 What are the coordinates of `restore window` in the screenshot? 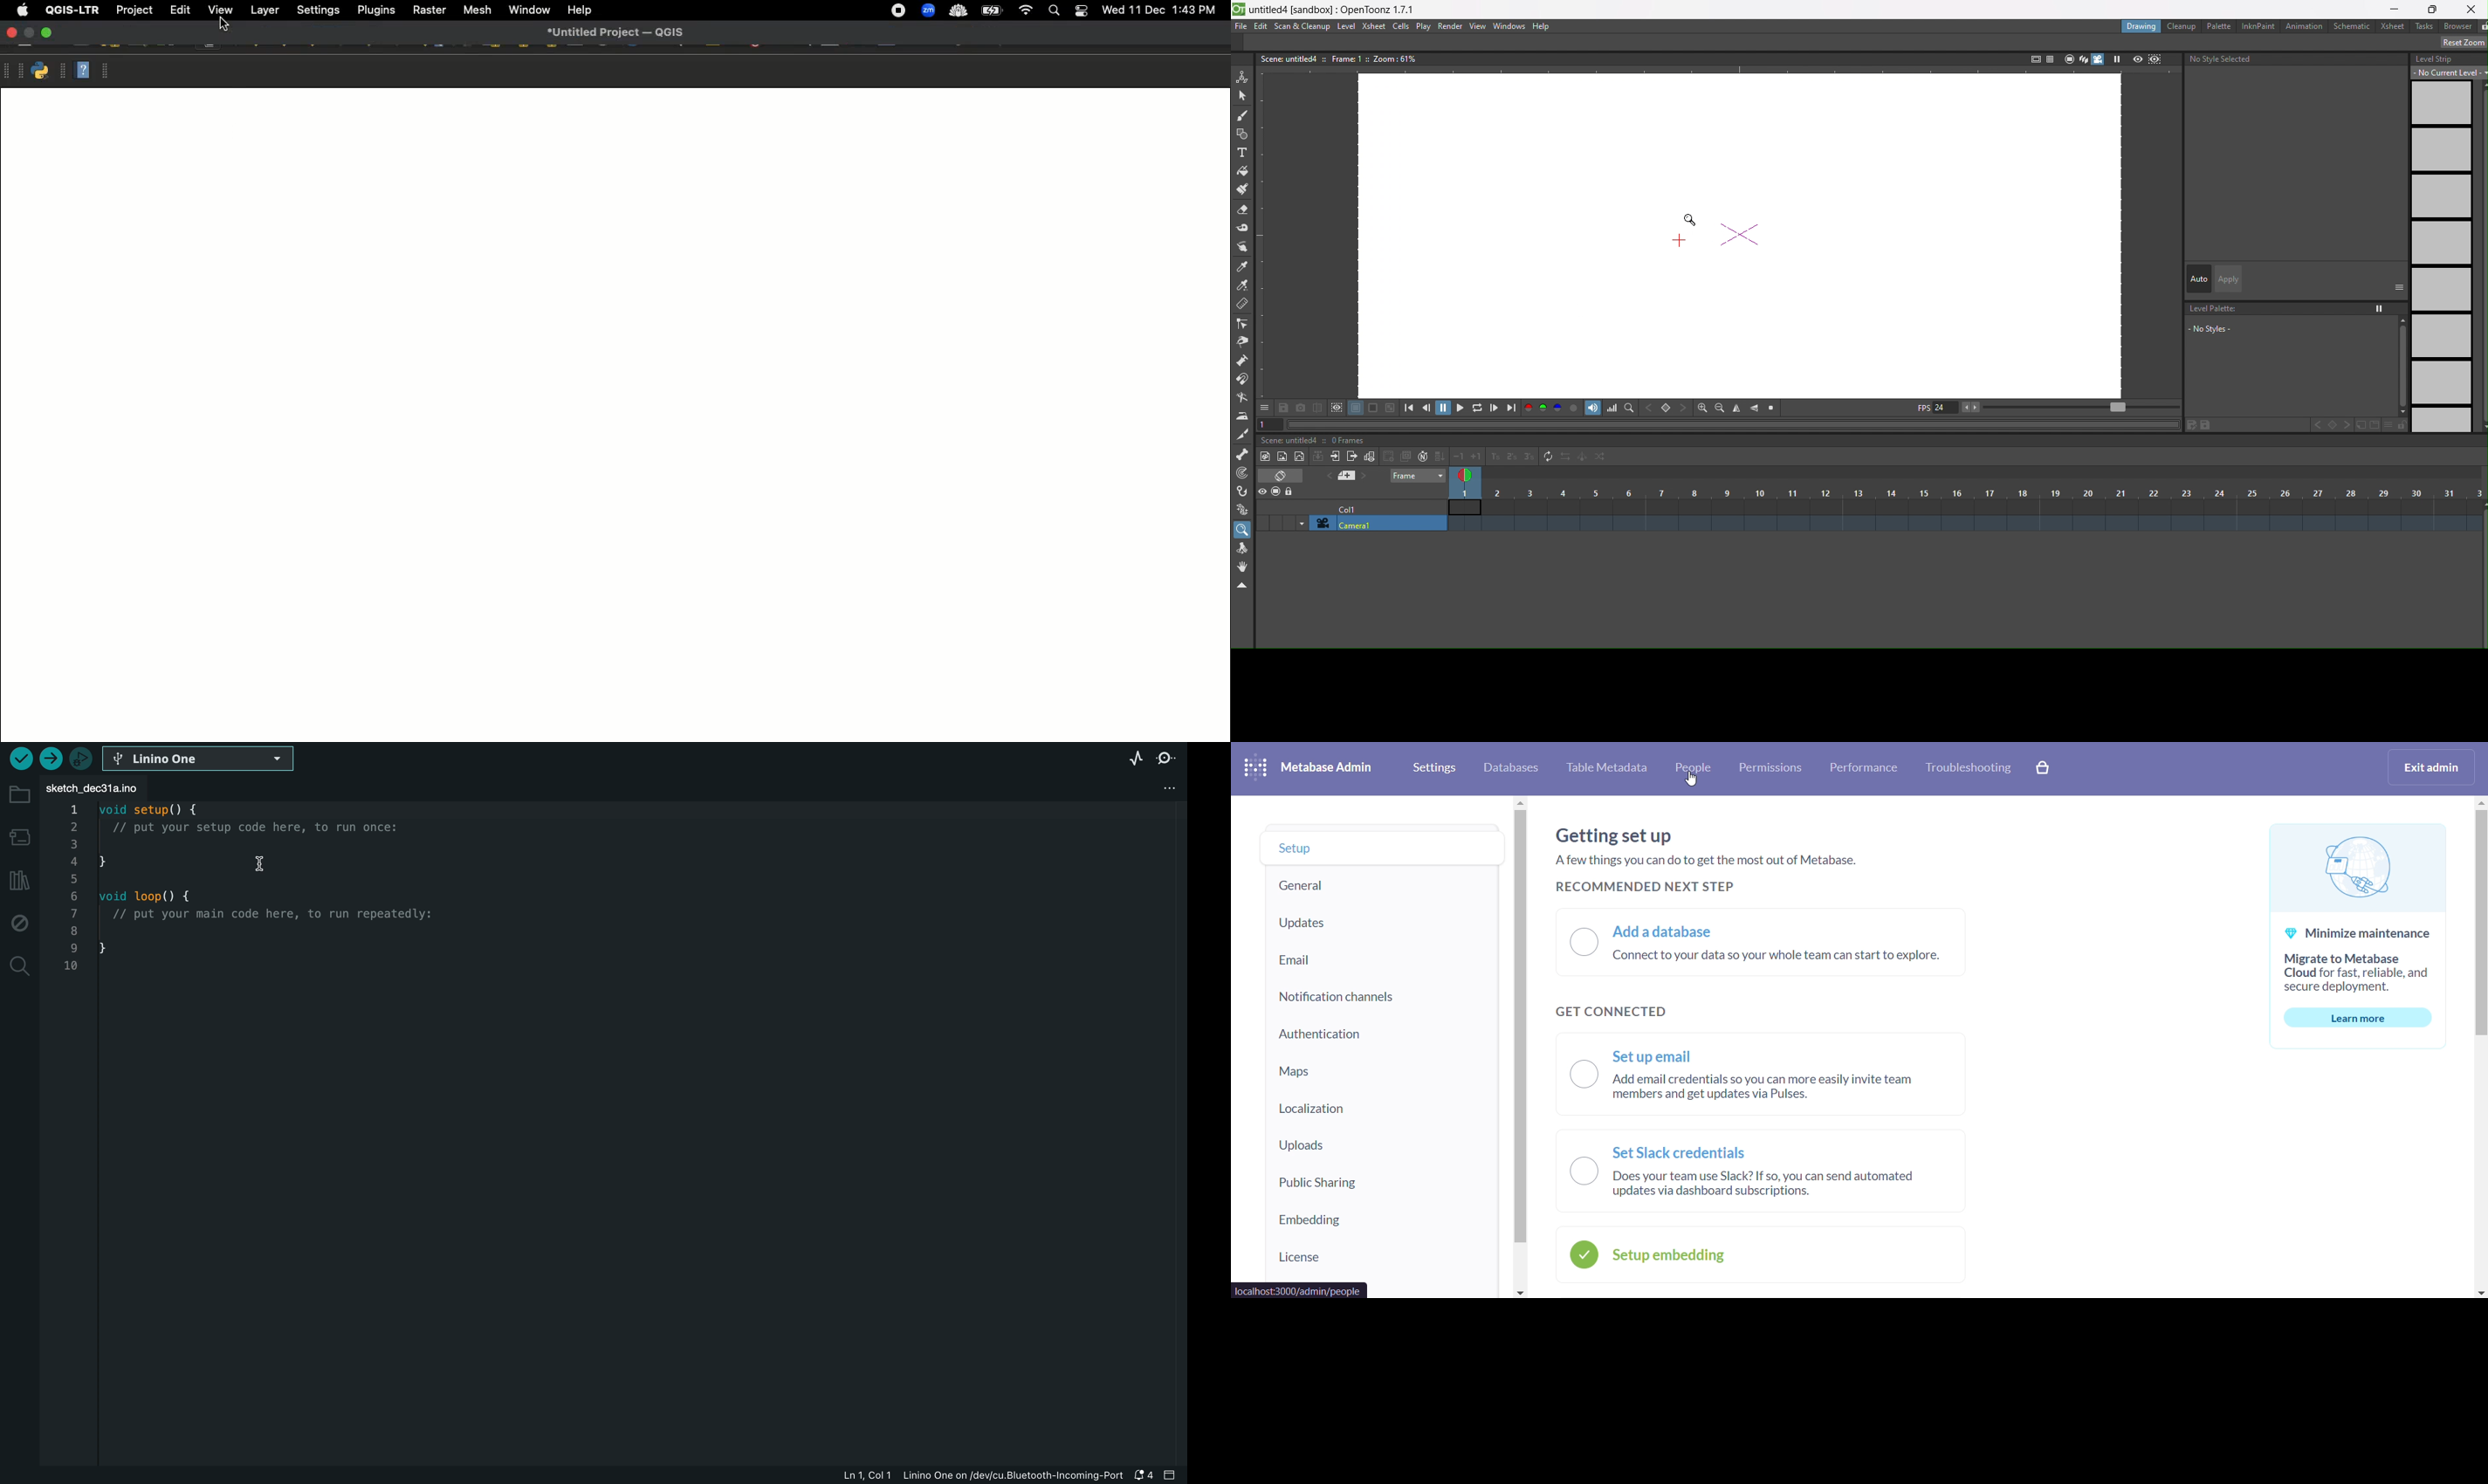 It's located at (2433, 9).